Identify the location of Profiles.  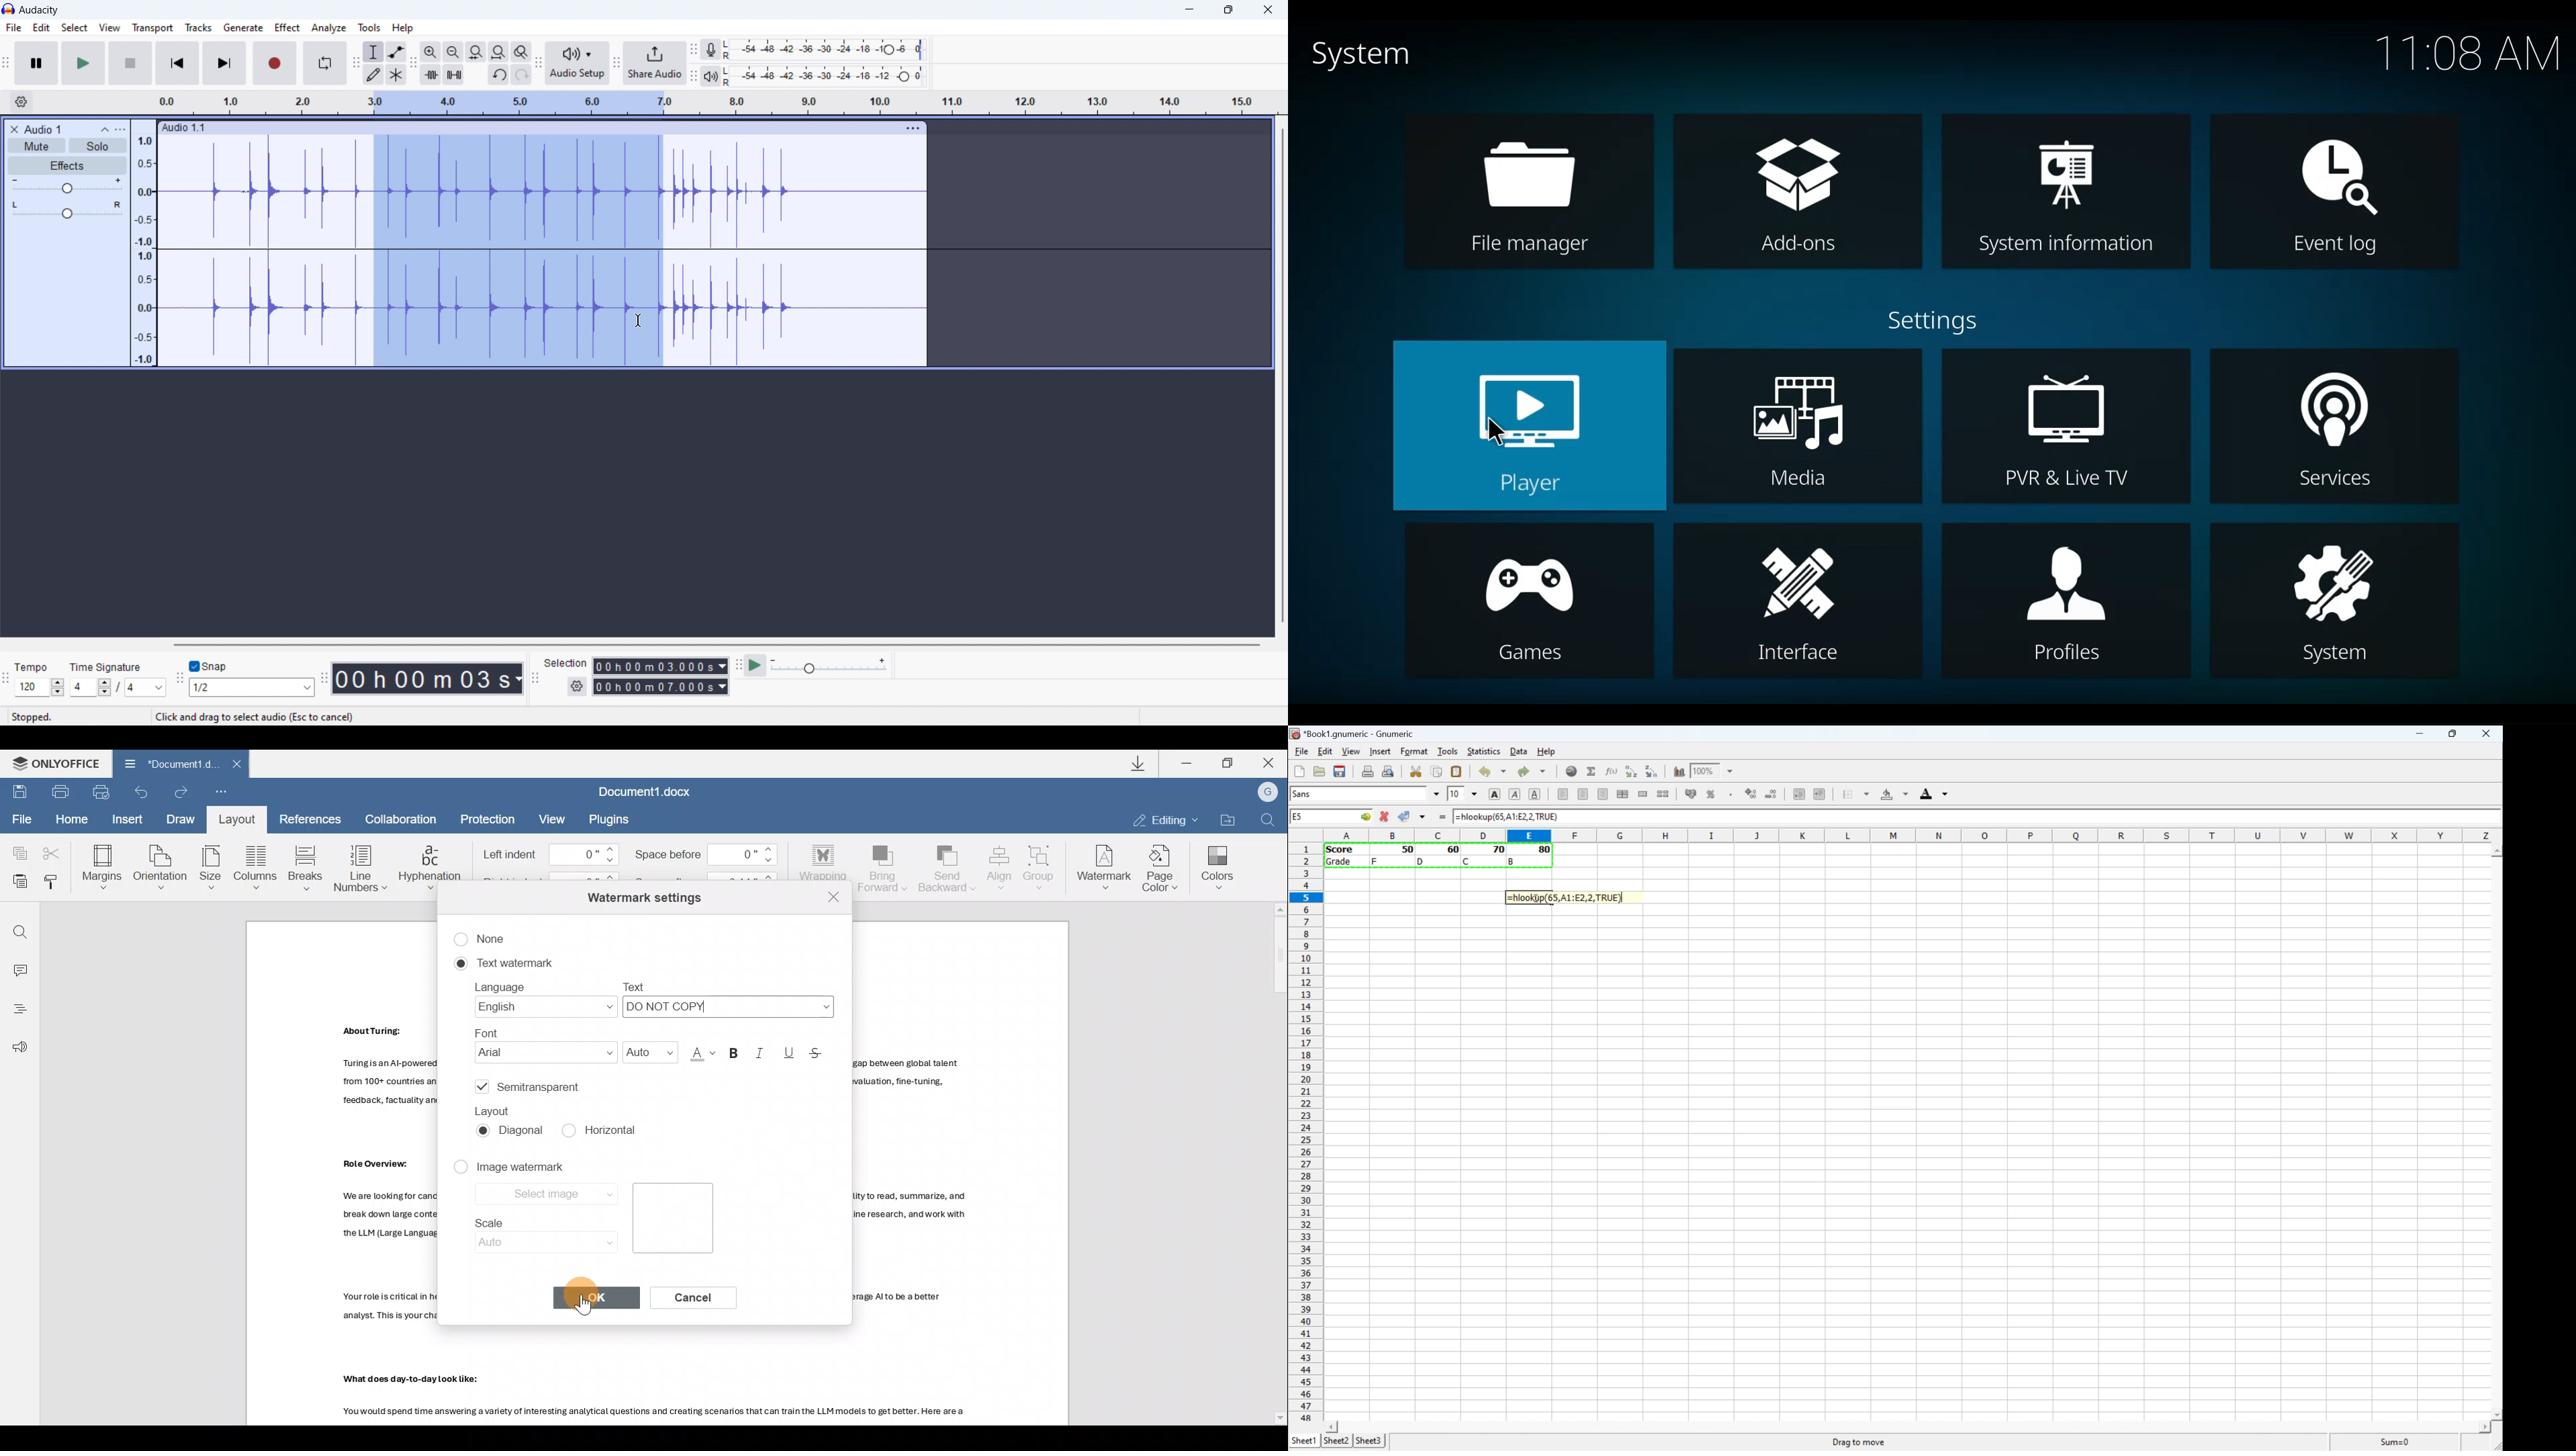
(2065, 601).